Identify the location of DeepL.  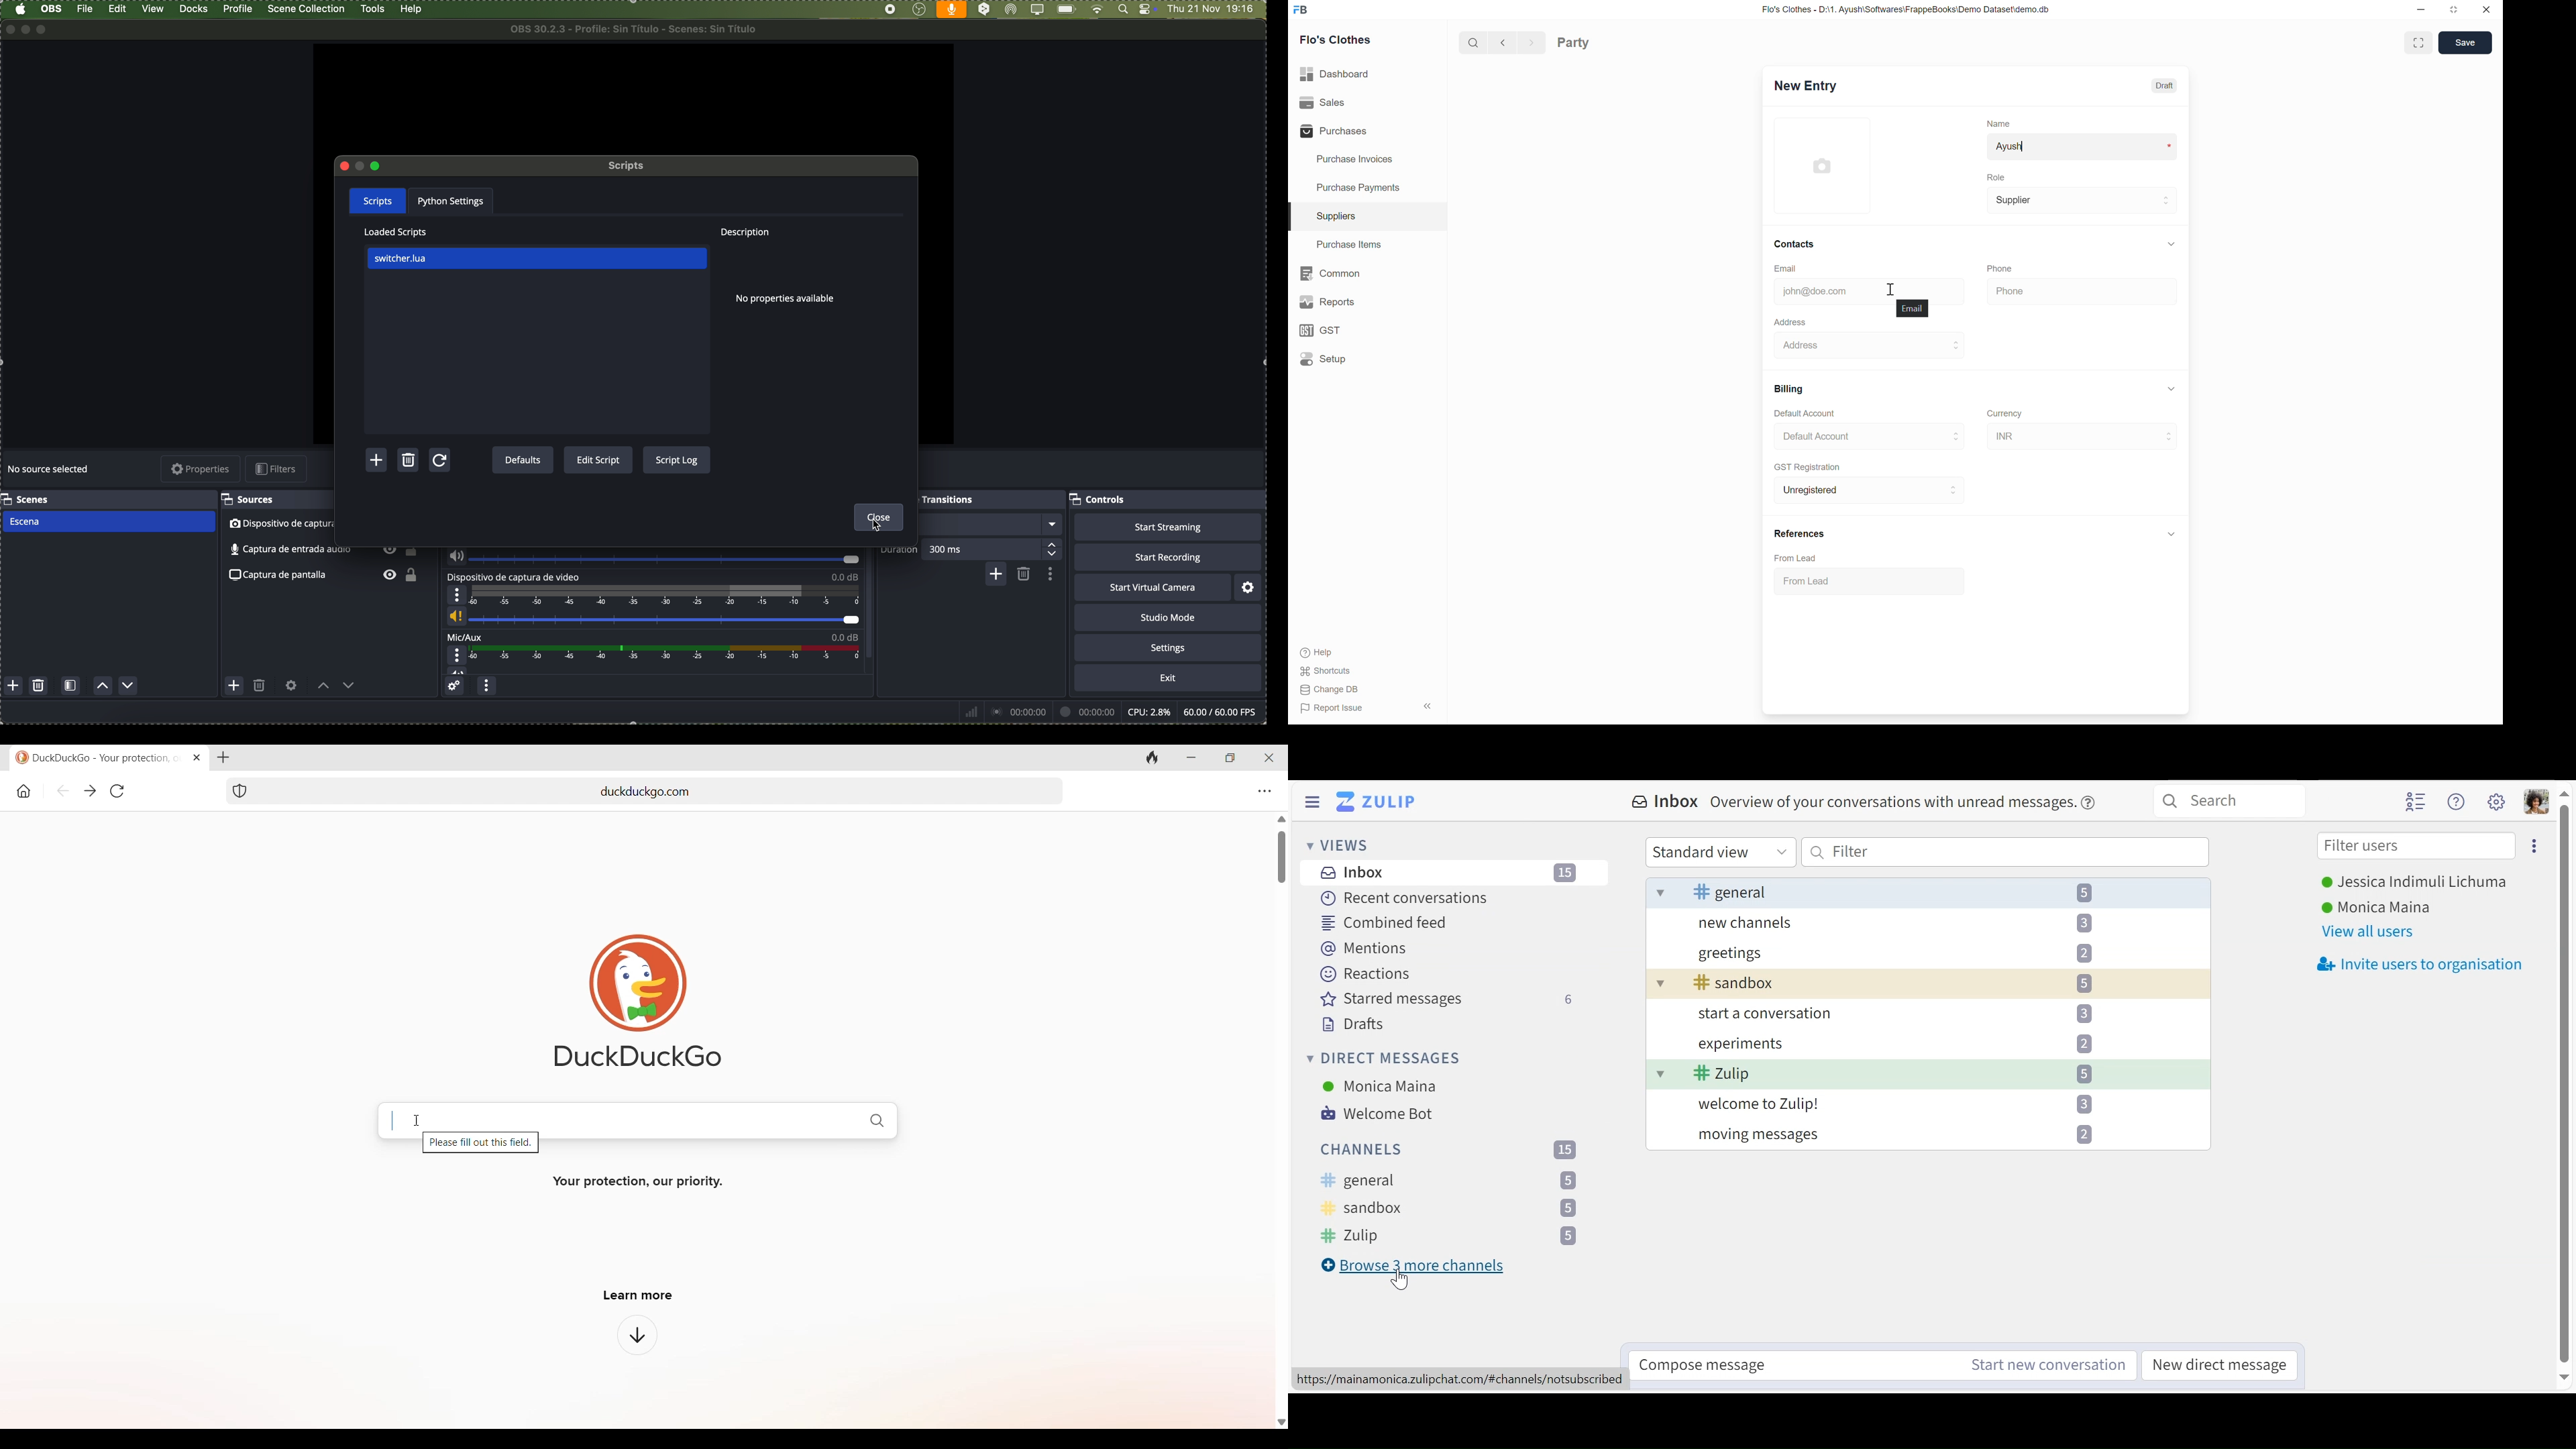
(985, 10).